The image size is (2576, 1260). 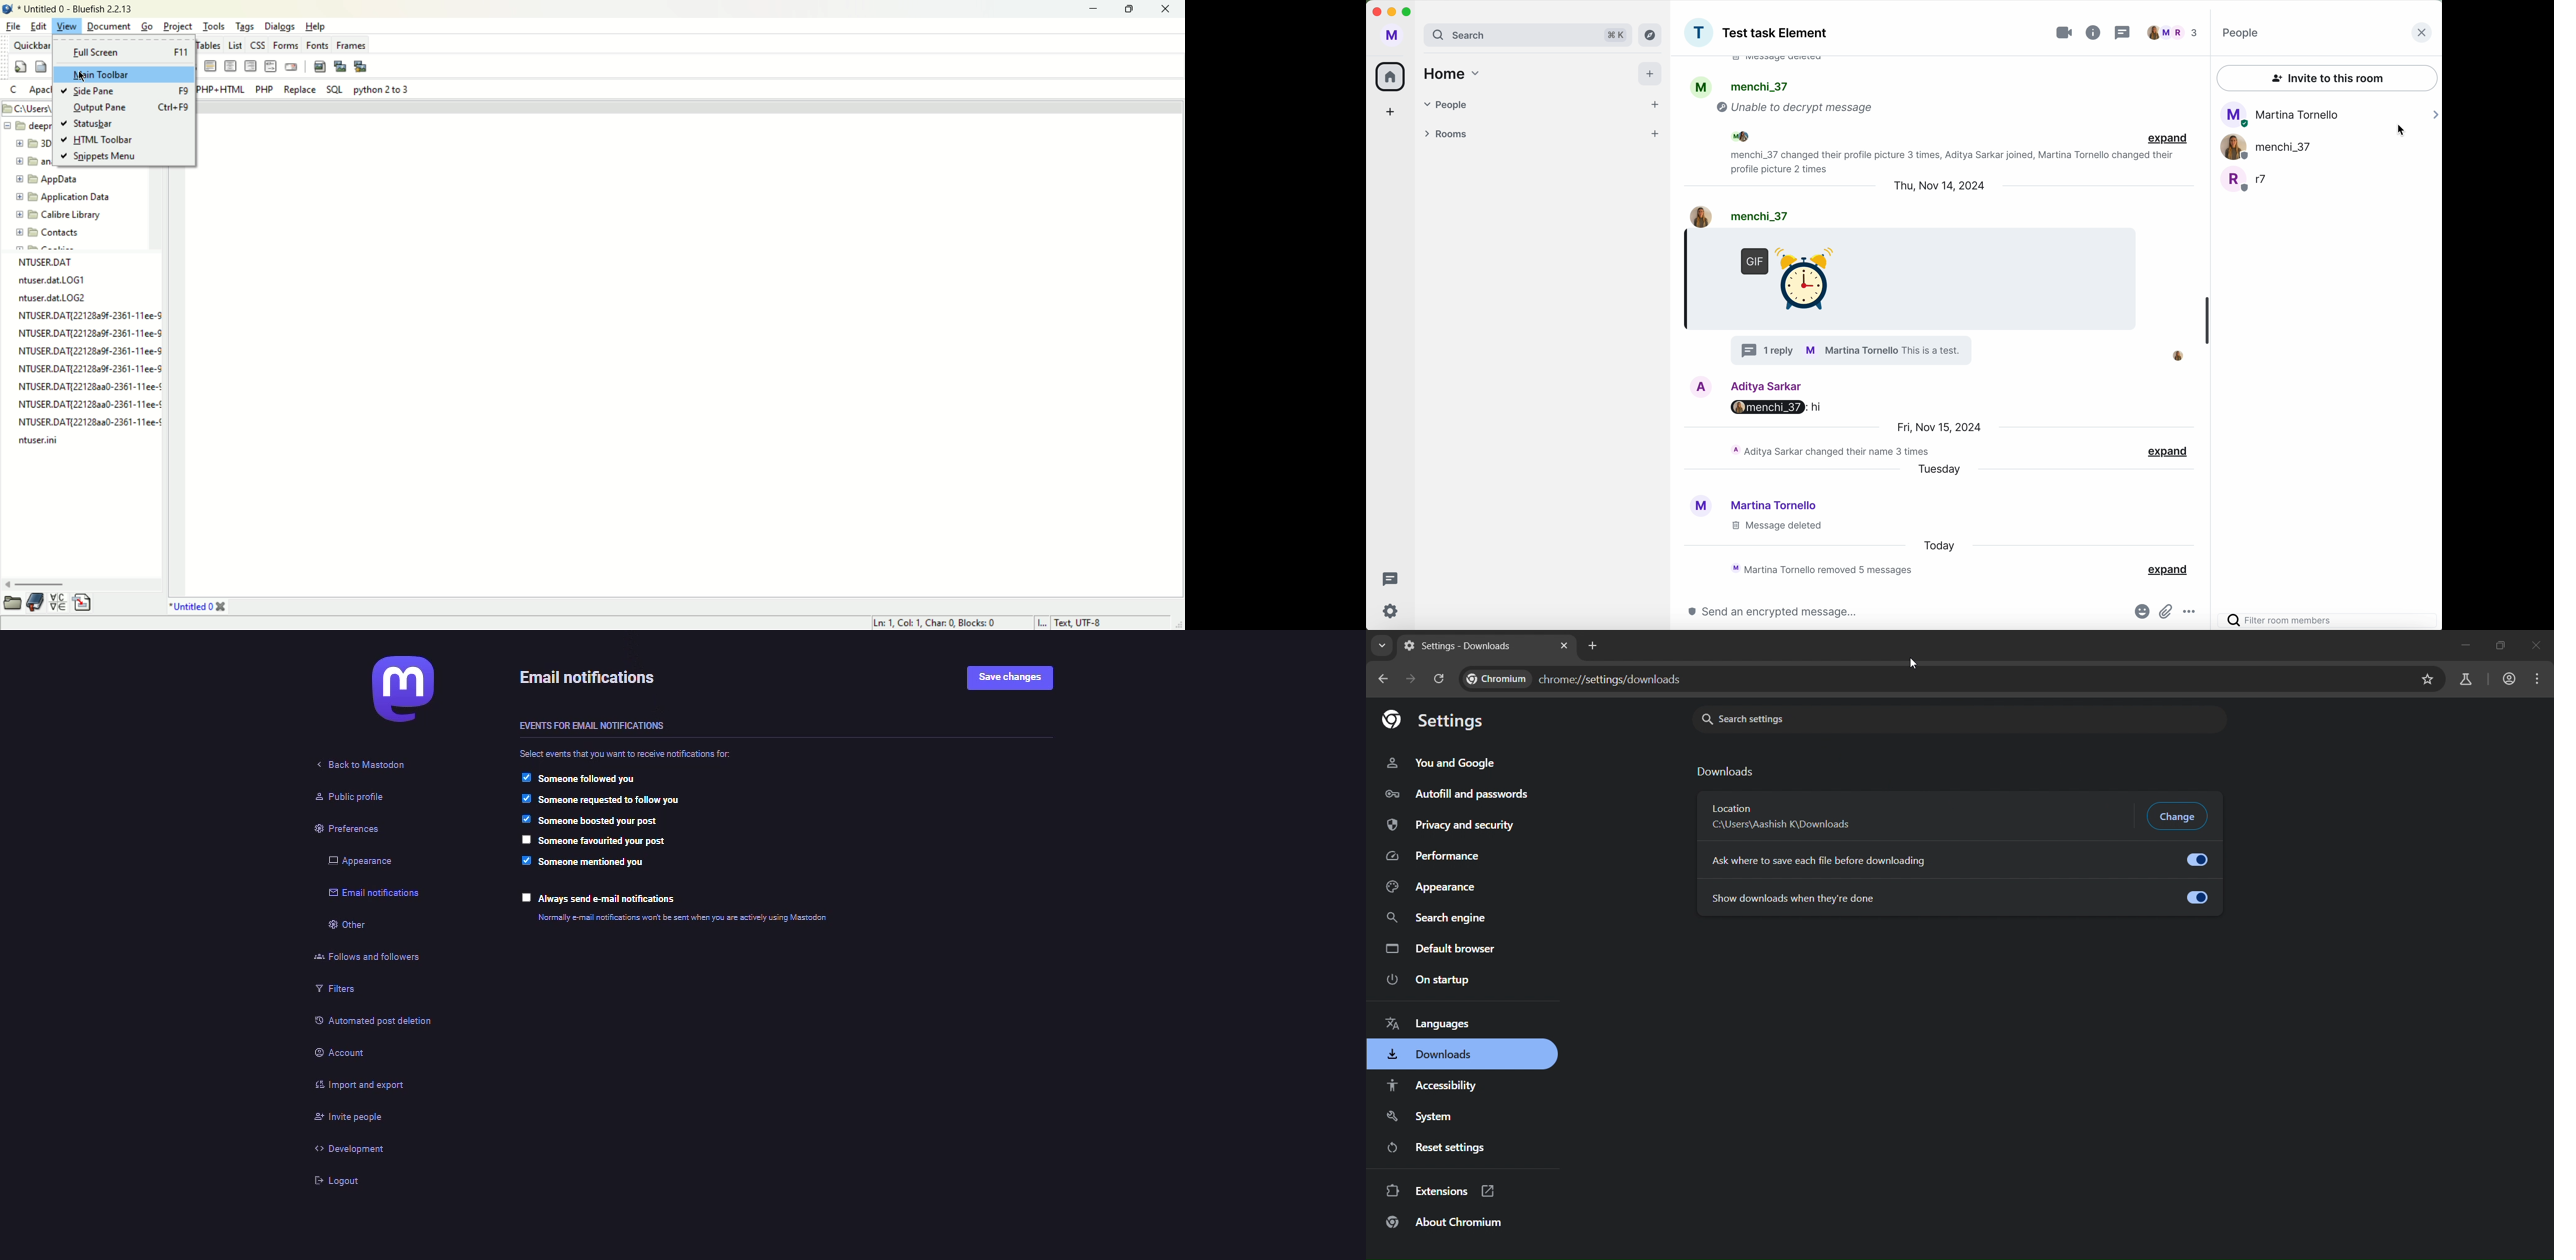 What do you see at coordinates (2422, 33) in the screenshot?
I see `close button` at bounding box center [2422, 33].